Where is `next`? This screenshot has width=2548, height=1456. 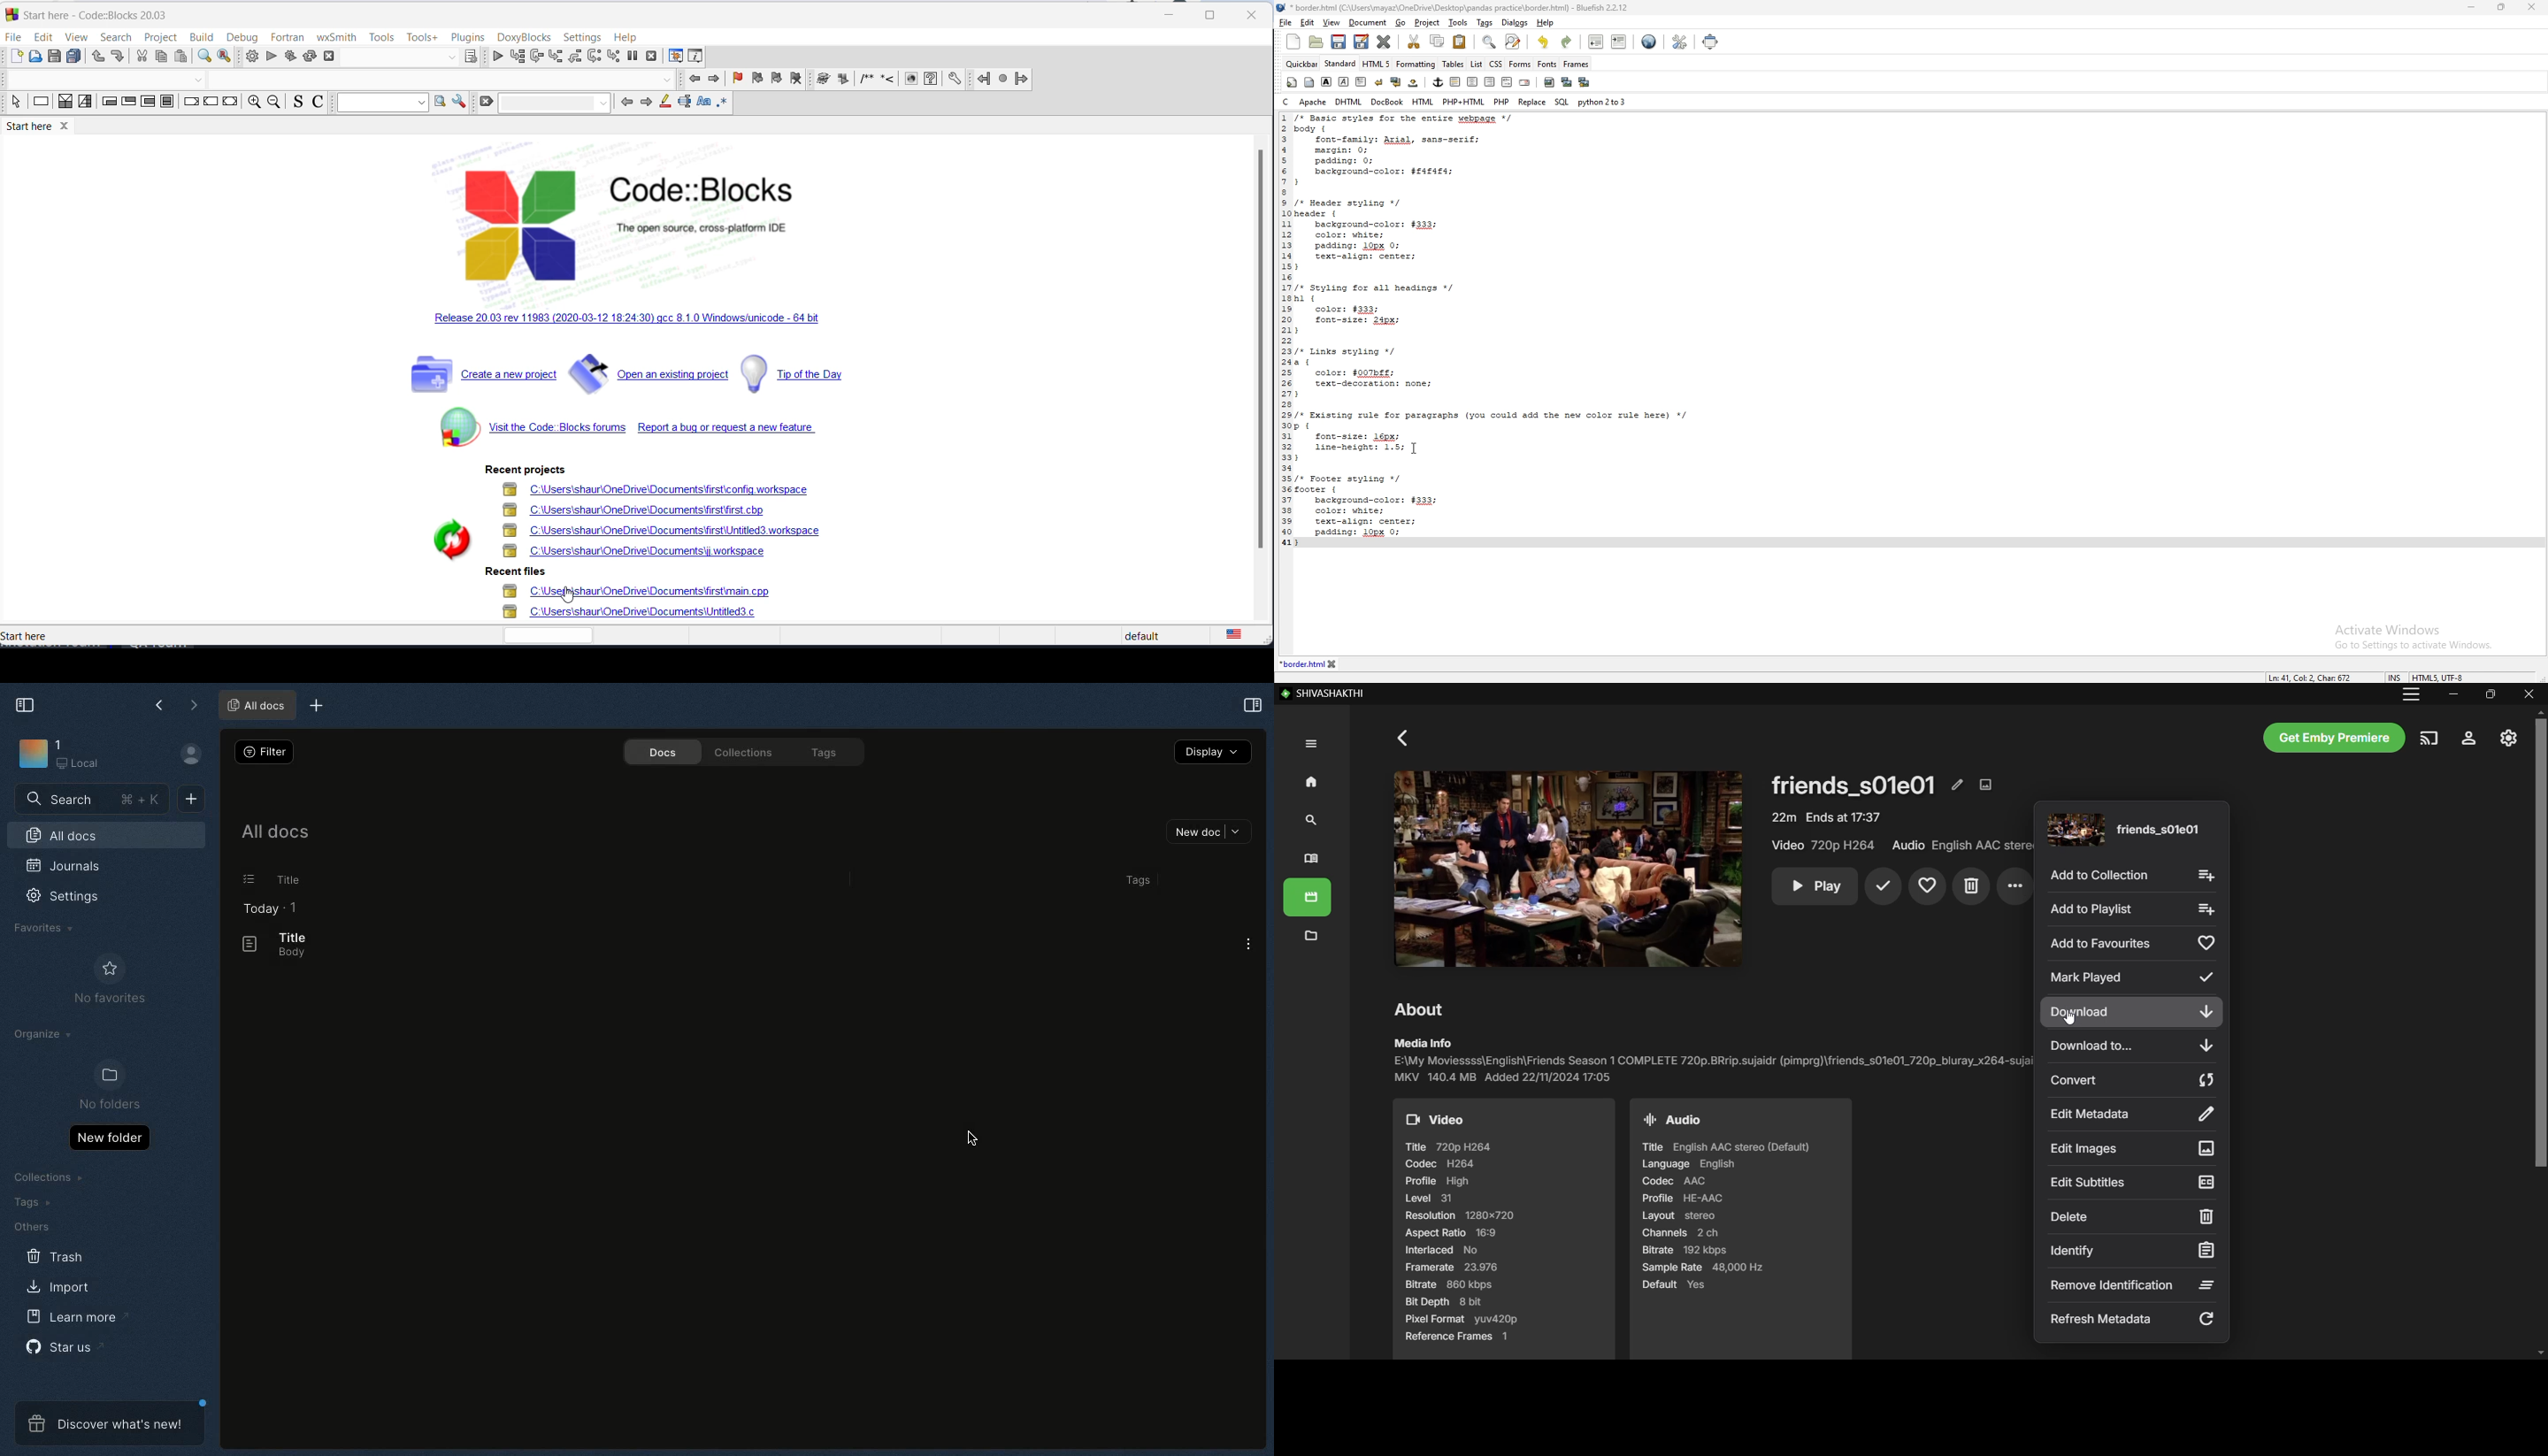
next is located at coordinates (647, 105).